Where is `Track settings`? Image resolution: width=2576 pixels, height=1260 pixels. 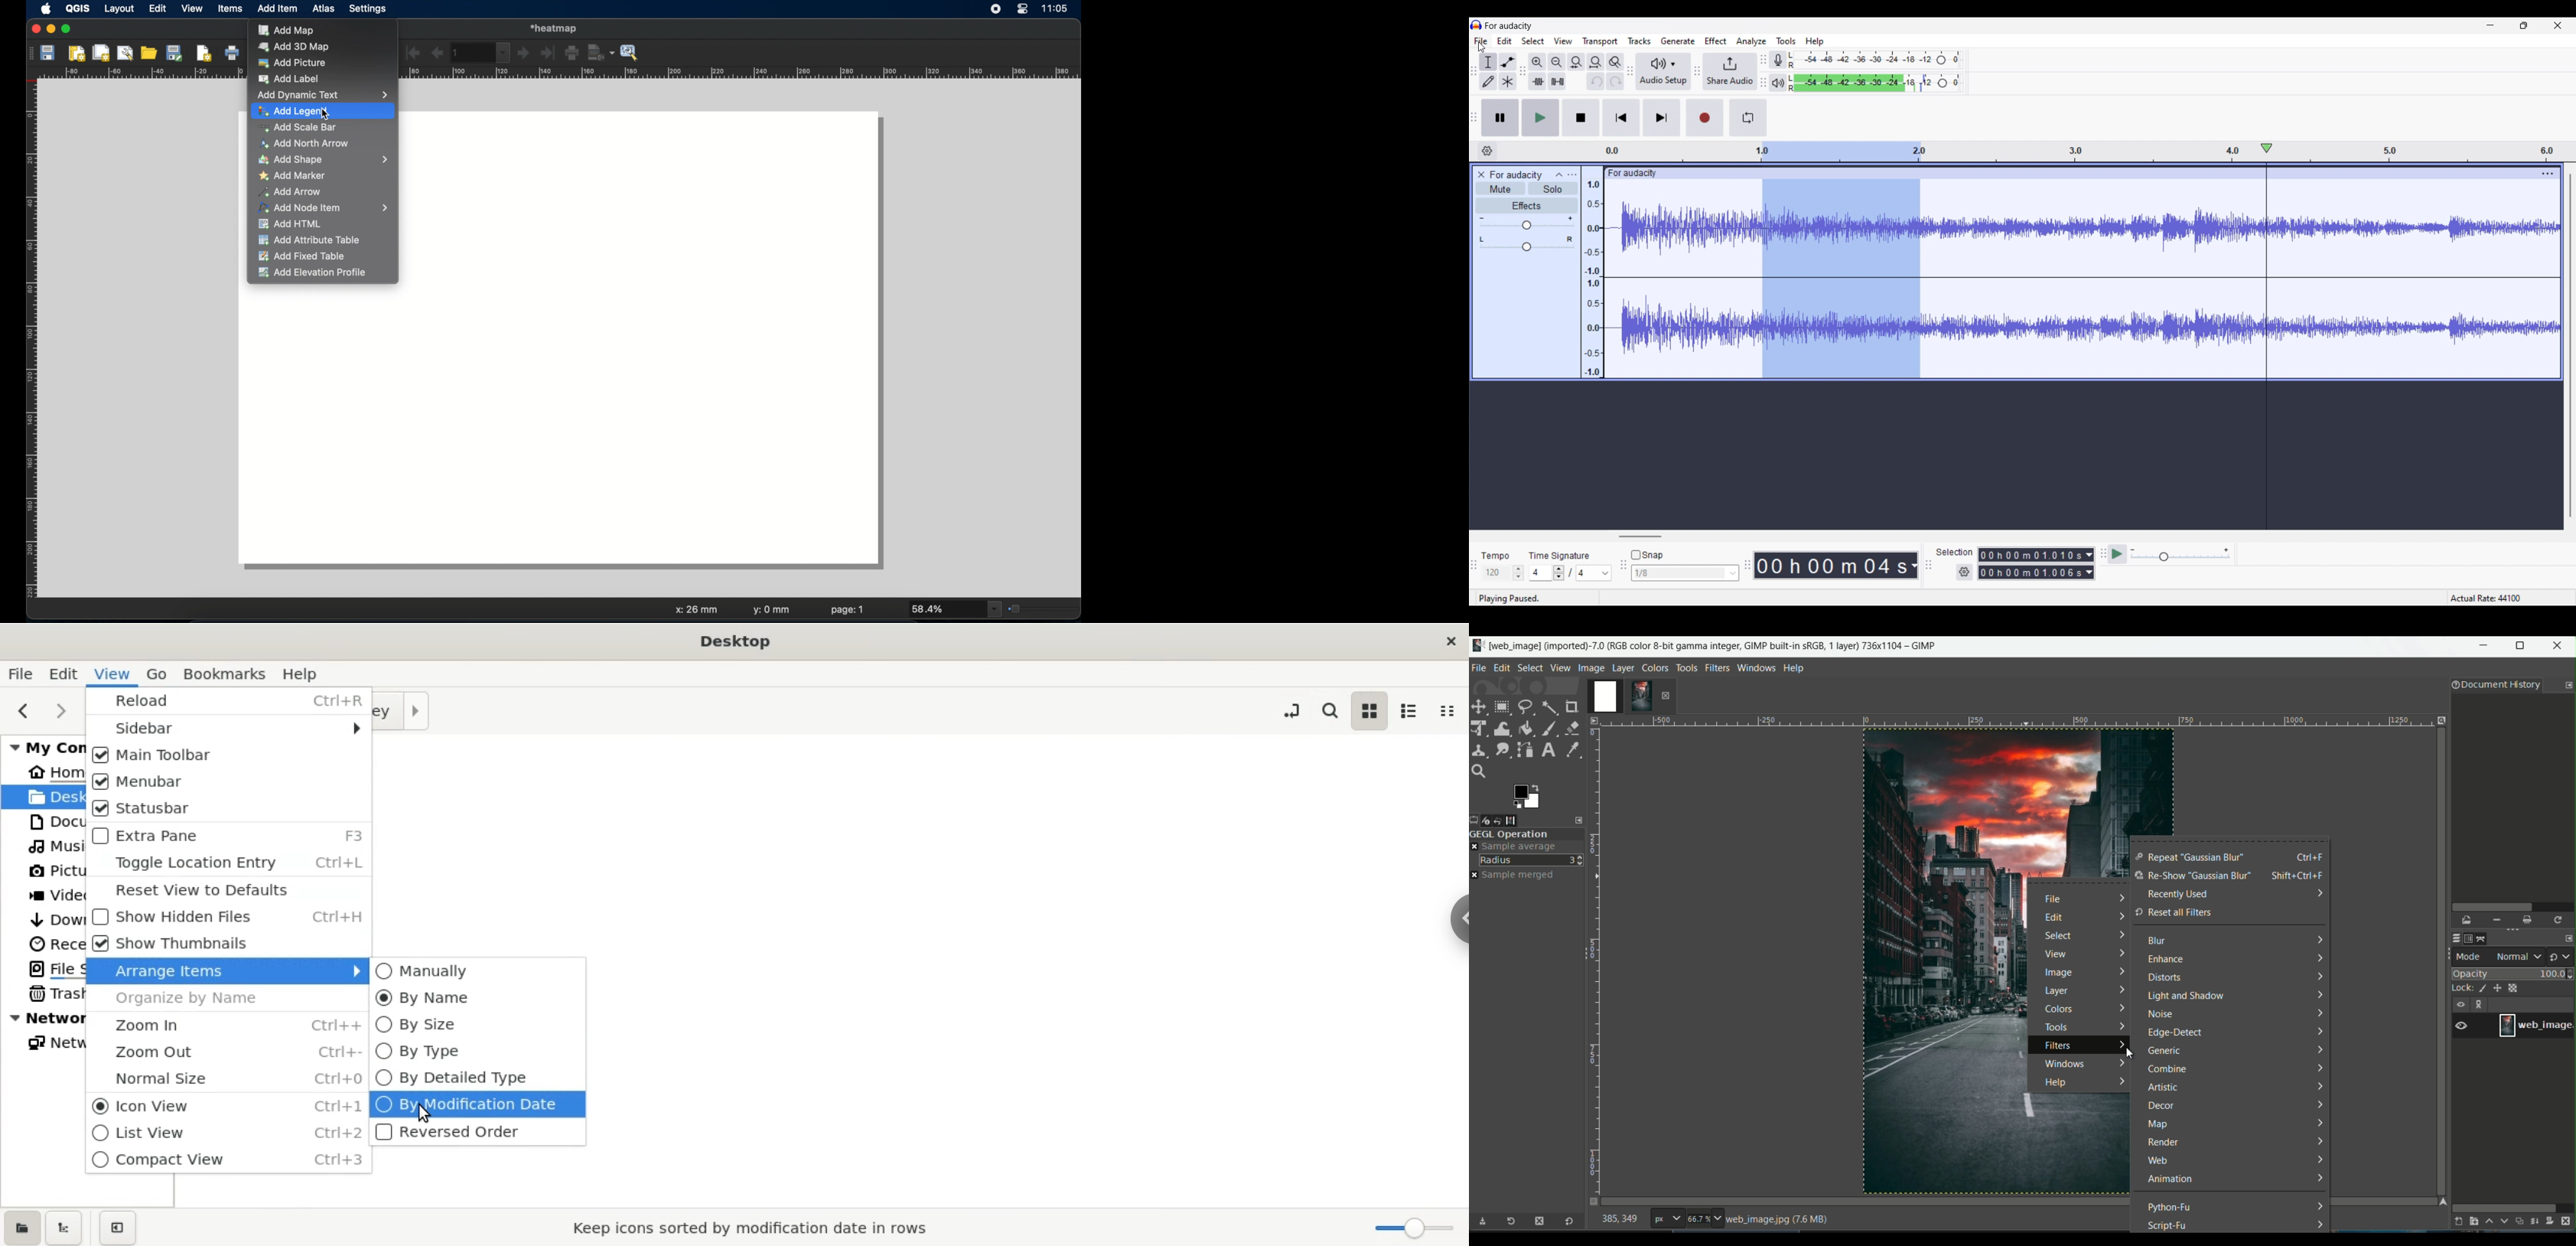
Track settings is located at coordinates (2548, 174).